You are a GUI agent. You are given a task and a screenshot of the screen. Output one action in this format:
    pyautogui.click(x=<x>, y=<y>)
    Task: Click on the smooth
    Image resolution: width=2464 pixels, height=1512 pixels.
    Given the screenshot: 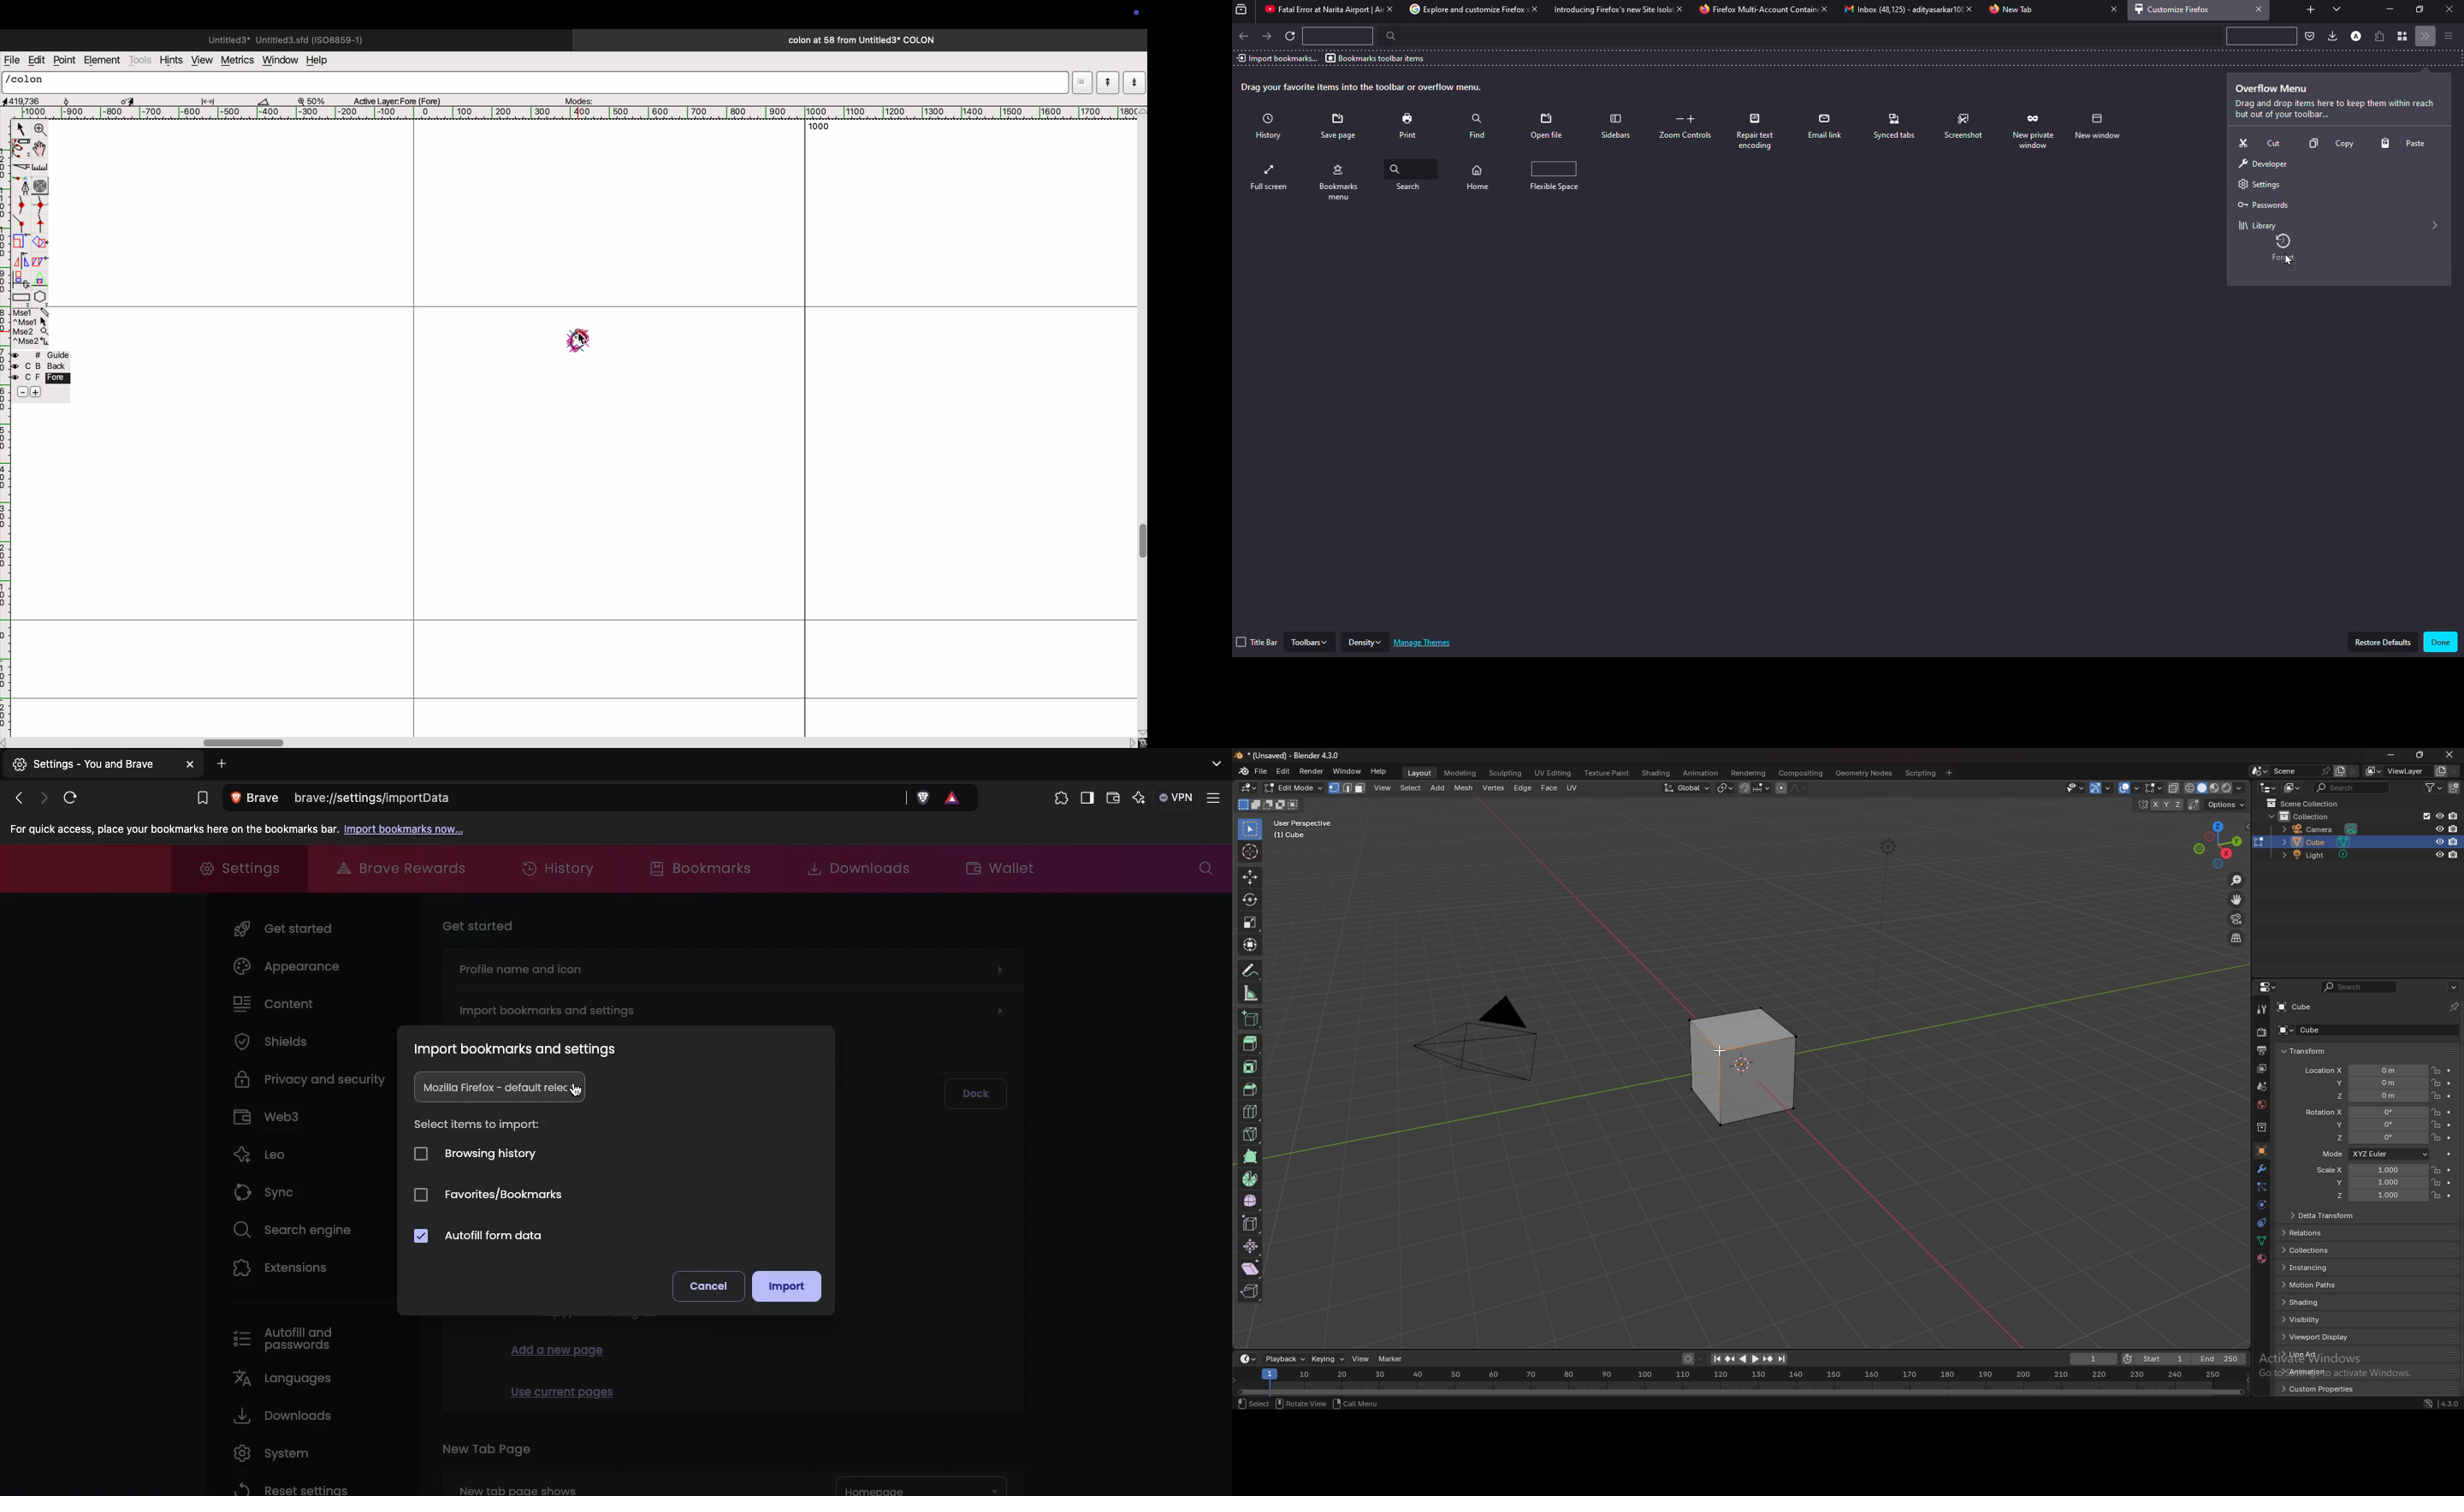 What is the action you would take?
    pyautogui.click(x=1250, y=1202)
    